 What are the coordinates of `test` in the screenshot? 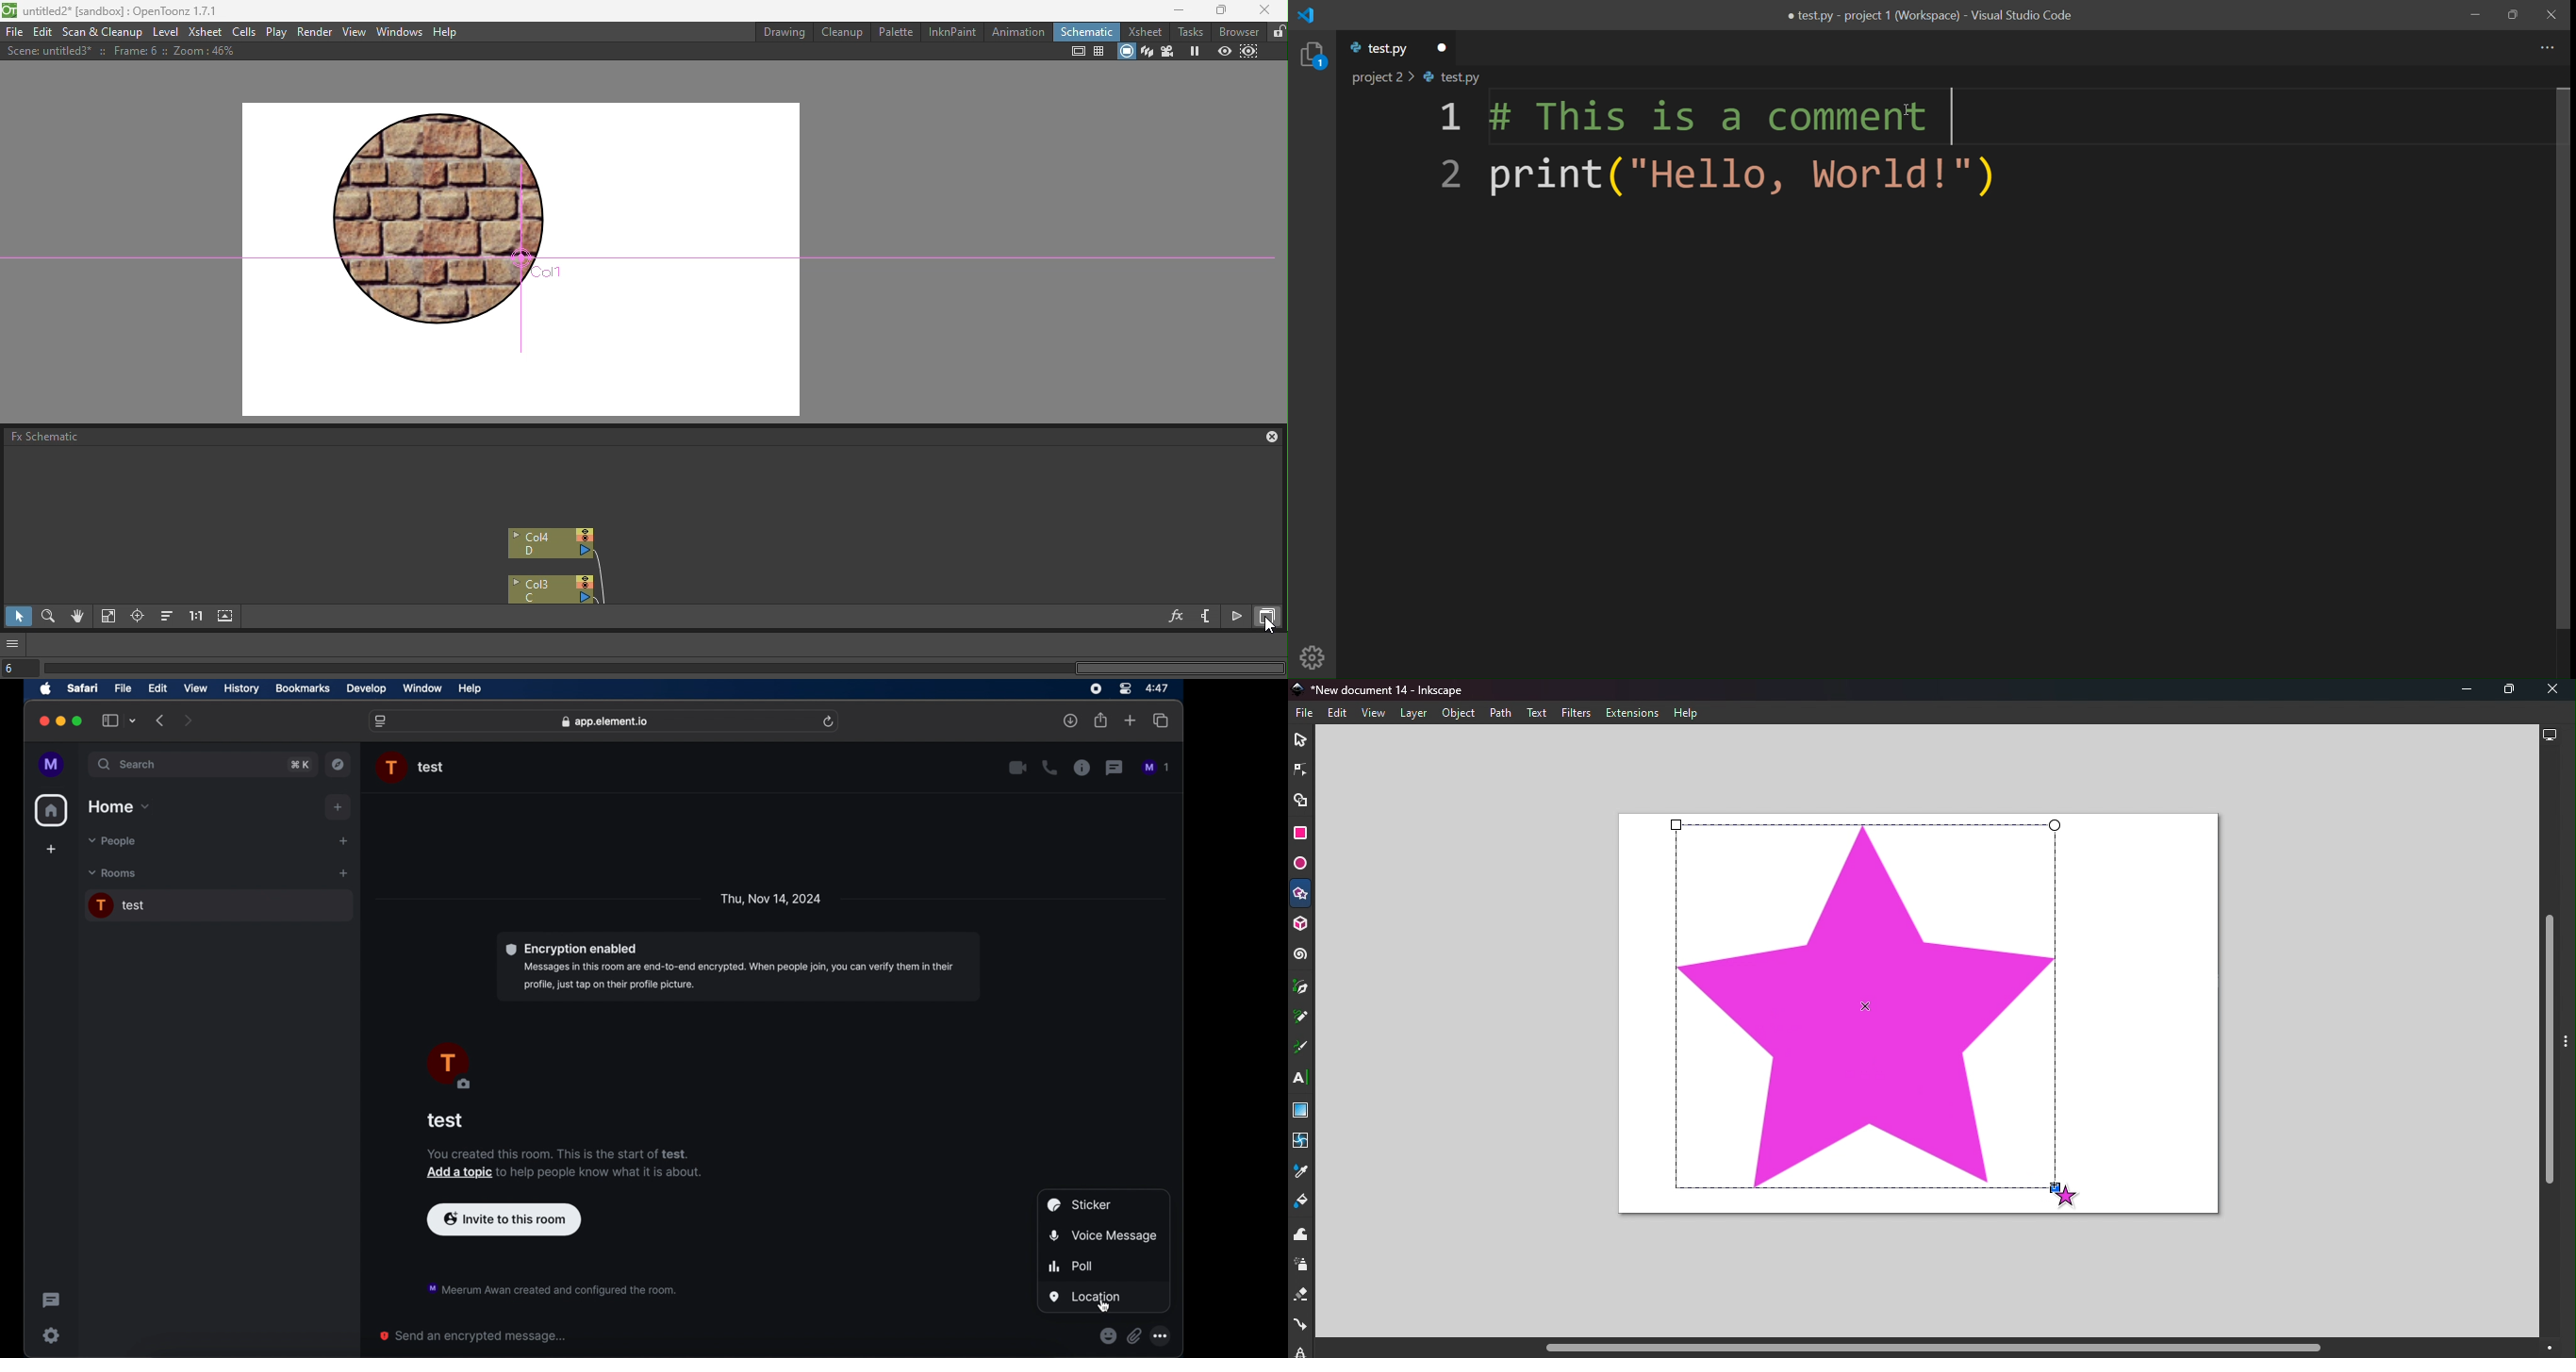 It's located at (446, 1120).